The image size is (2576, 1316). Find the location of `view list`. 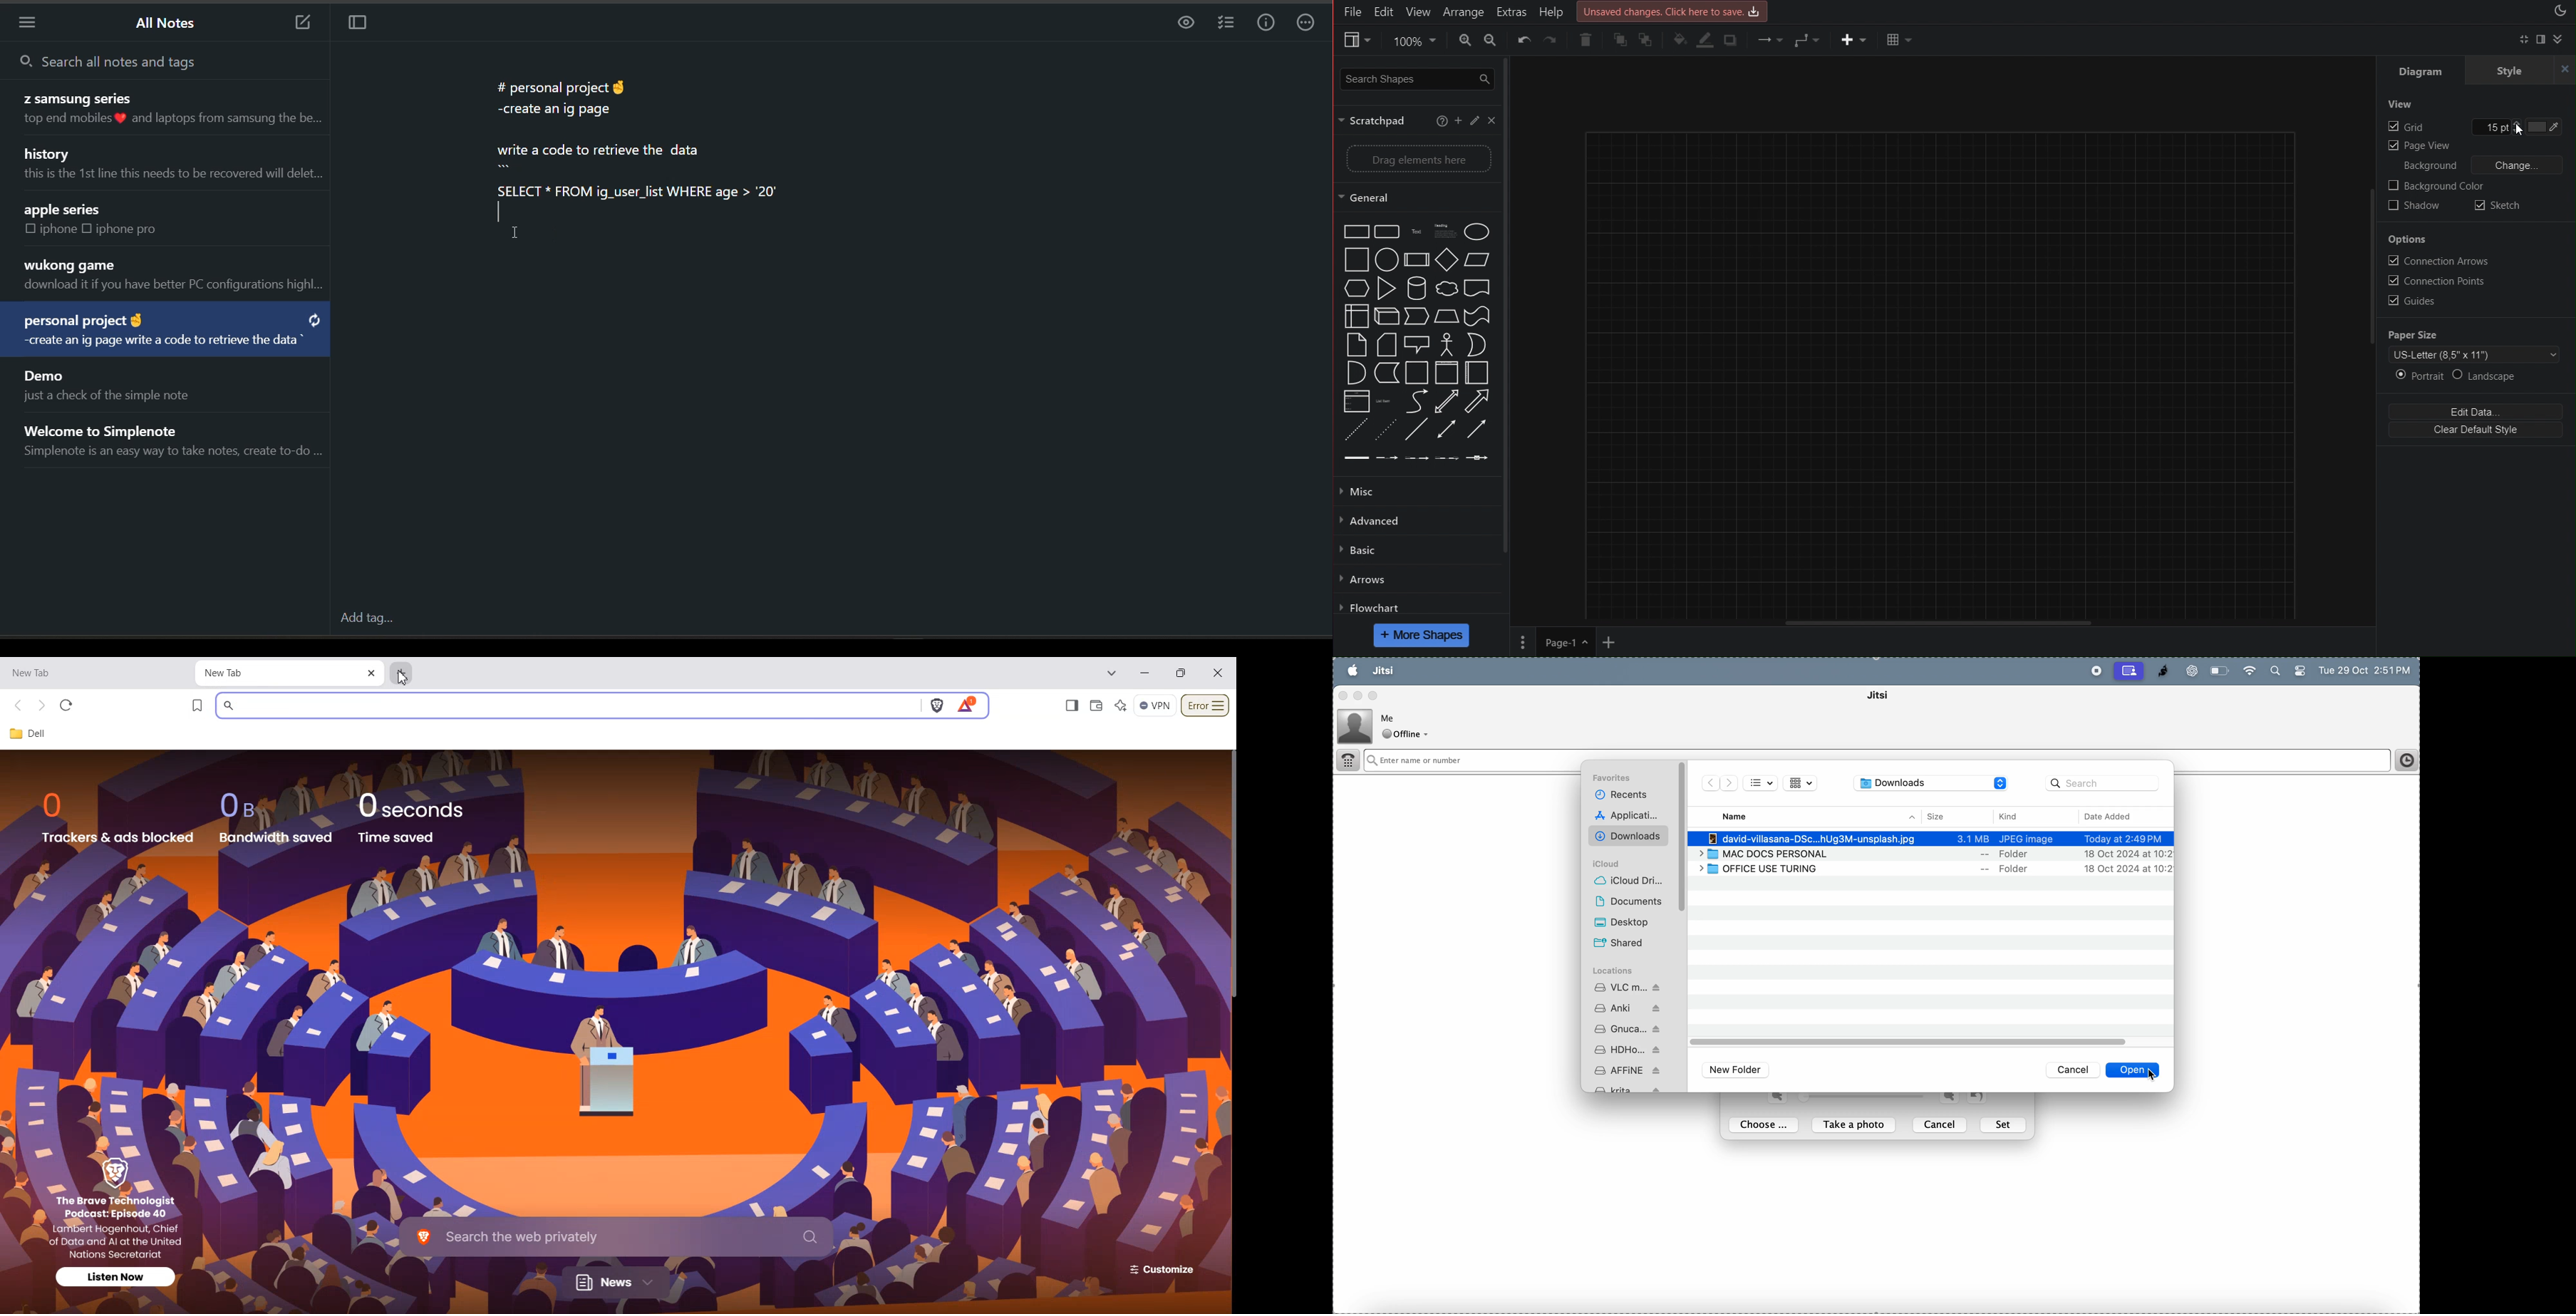

view list is located at coordinates (1799, 783).